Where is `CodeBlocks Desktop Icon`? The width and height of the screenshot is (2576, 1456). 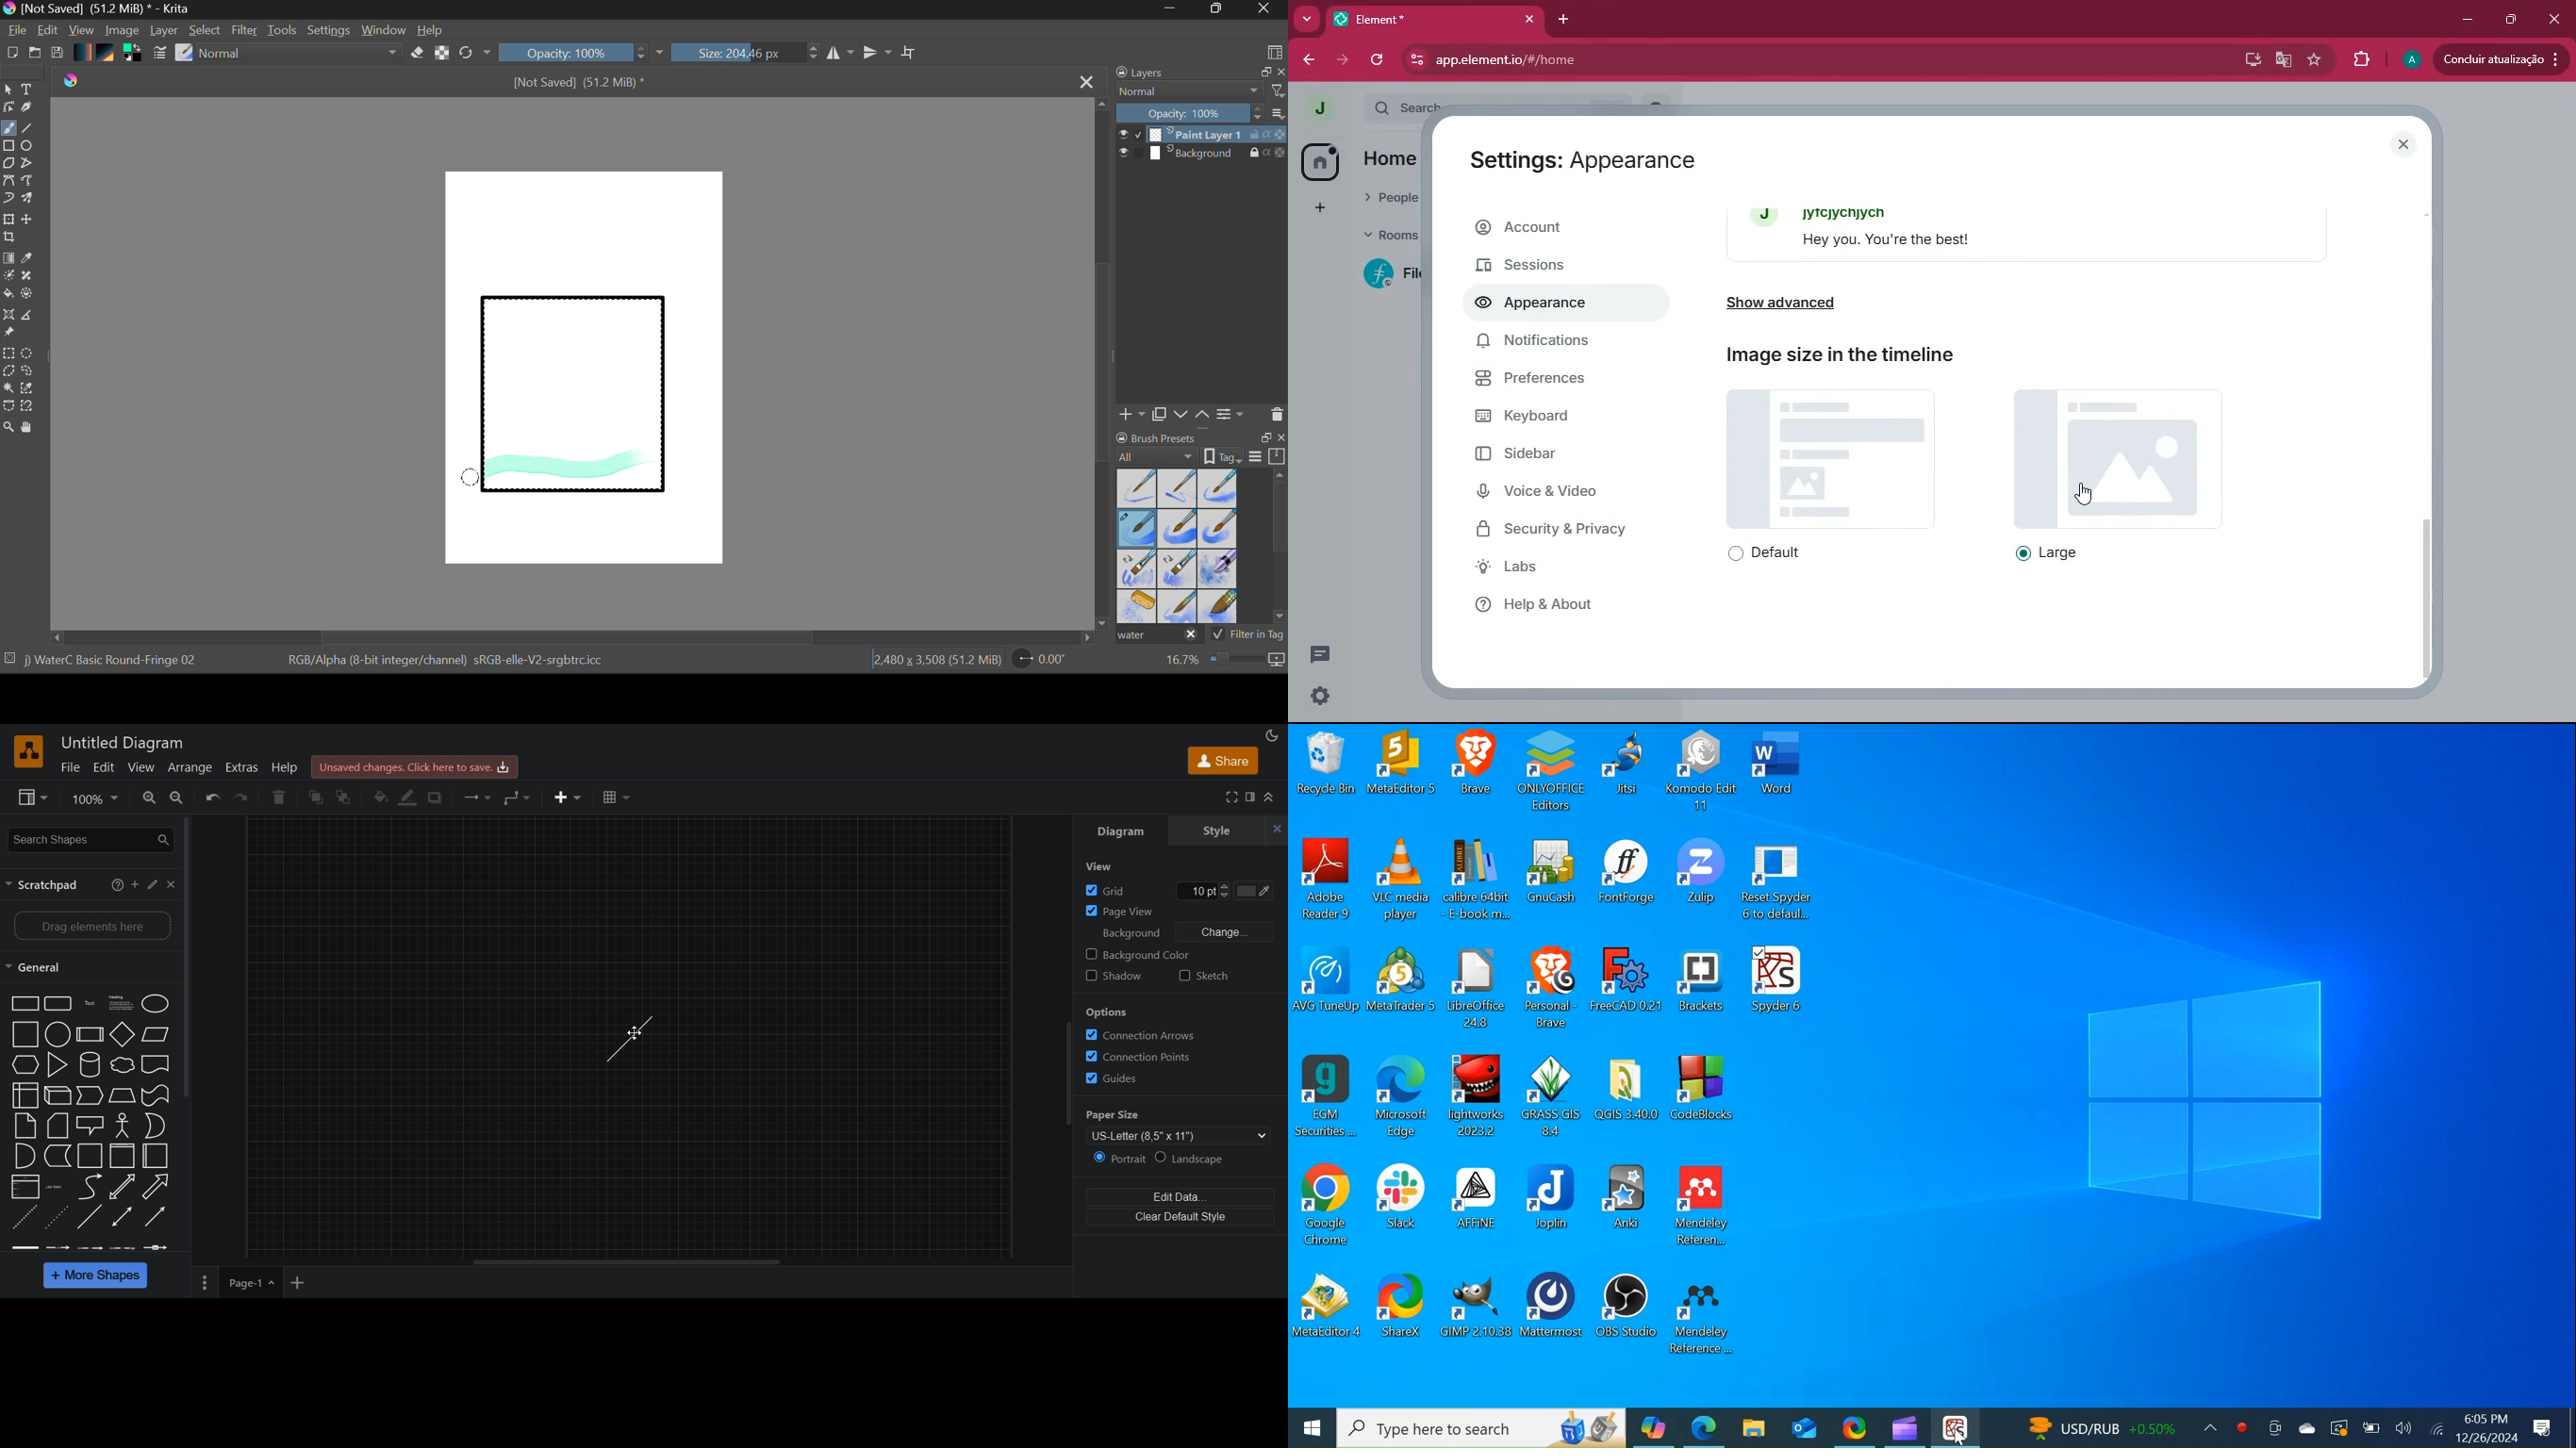 CodeBlocks Desktop Icon is located at coordinates (1704, 1100).